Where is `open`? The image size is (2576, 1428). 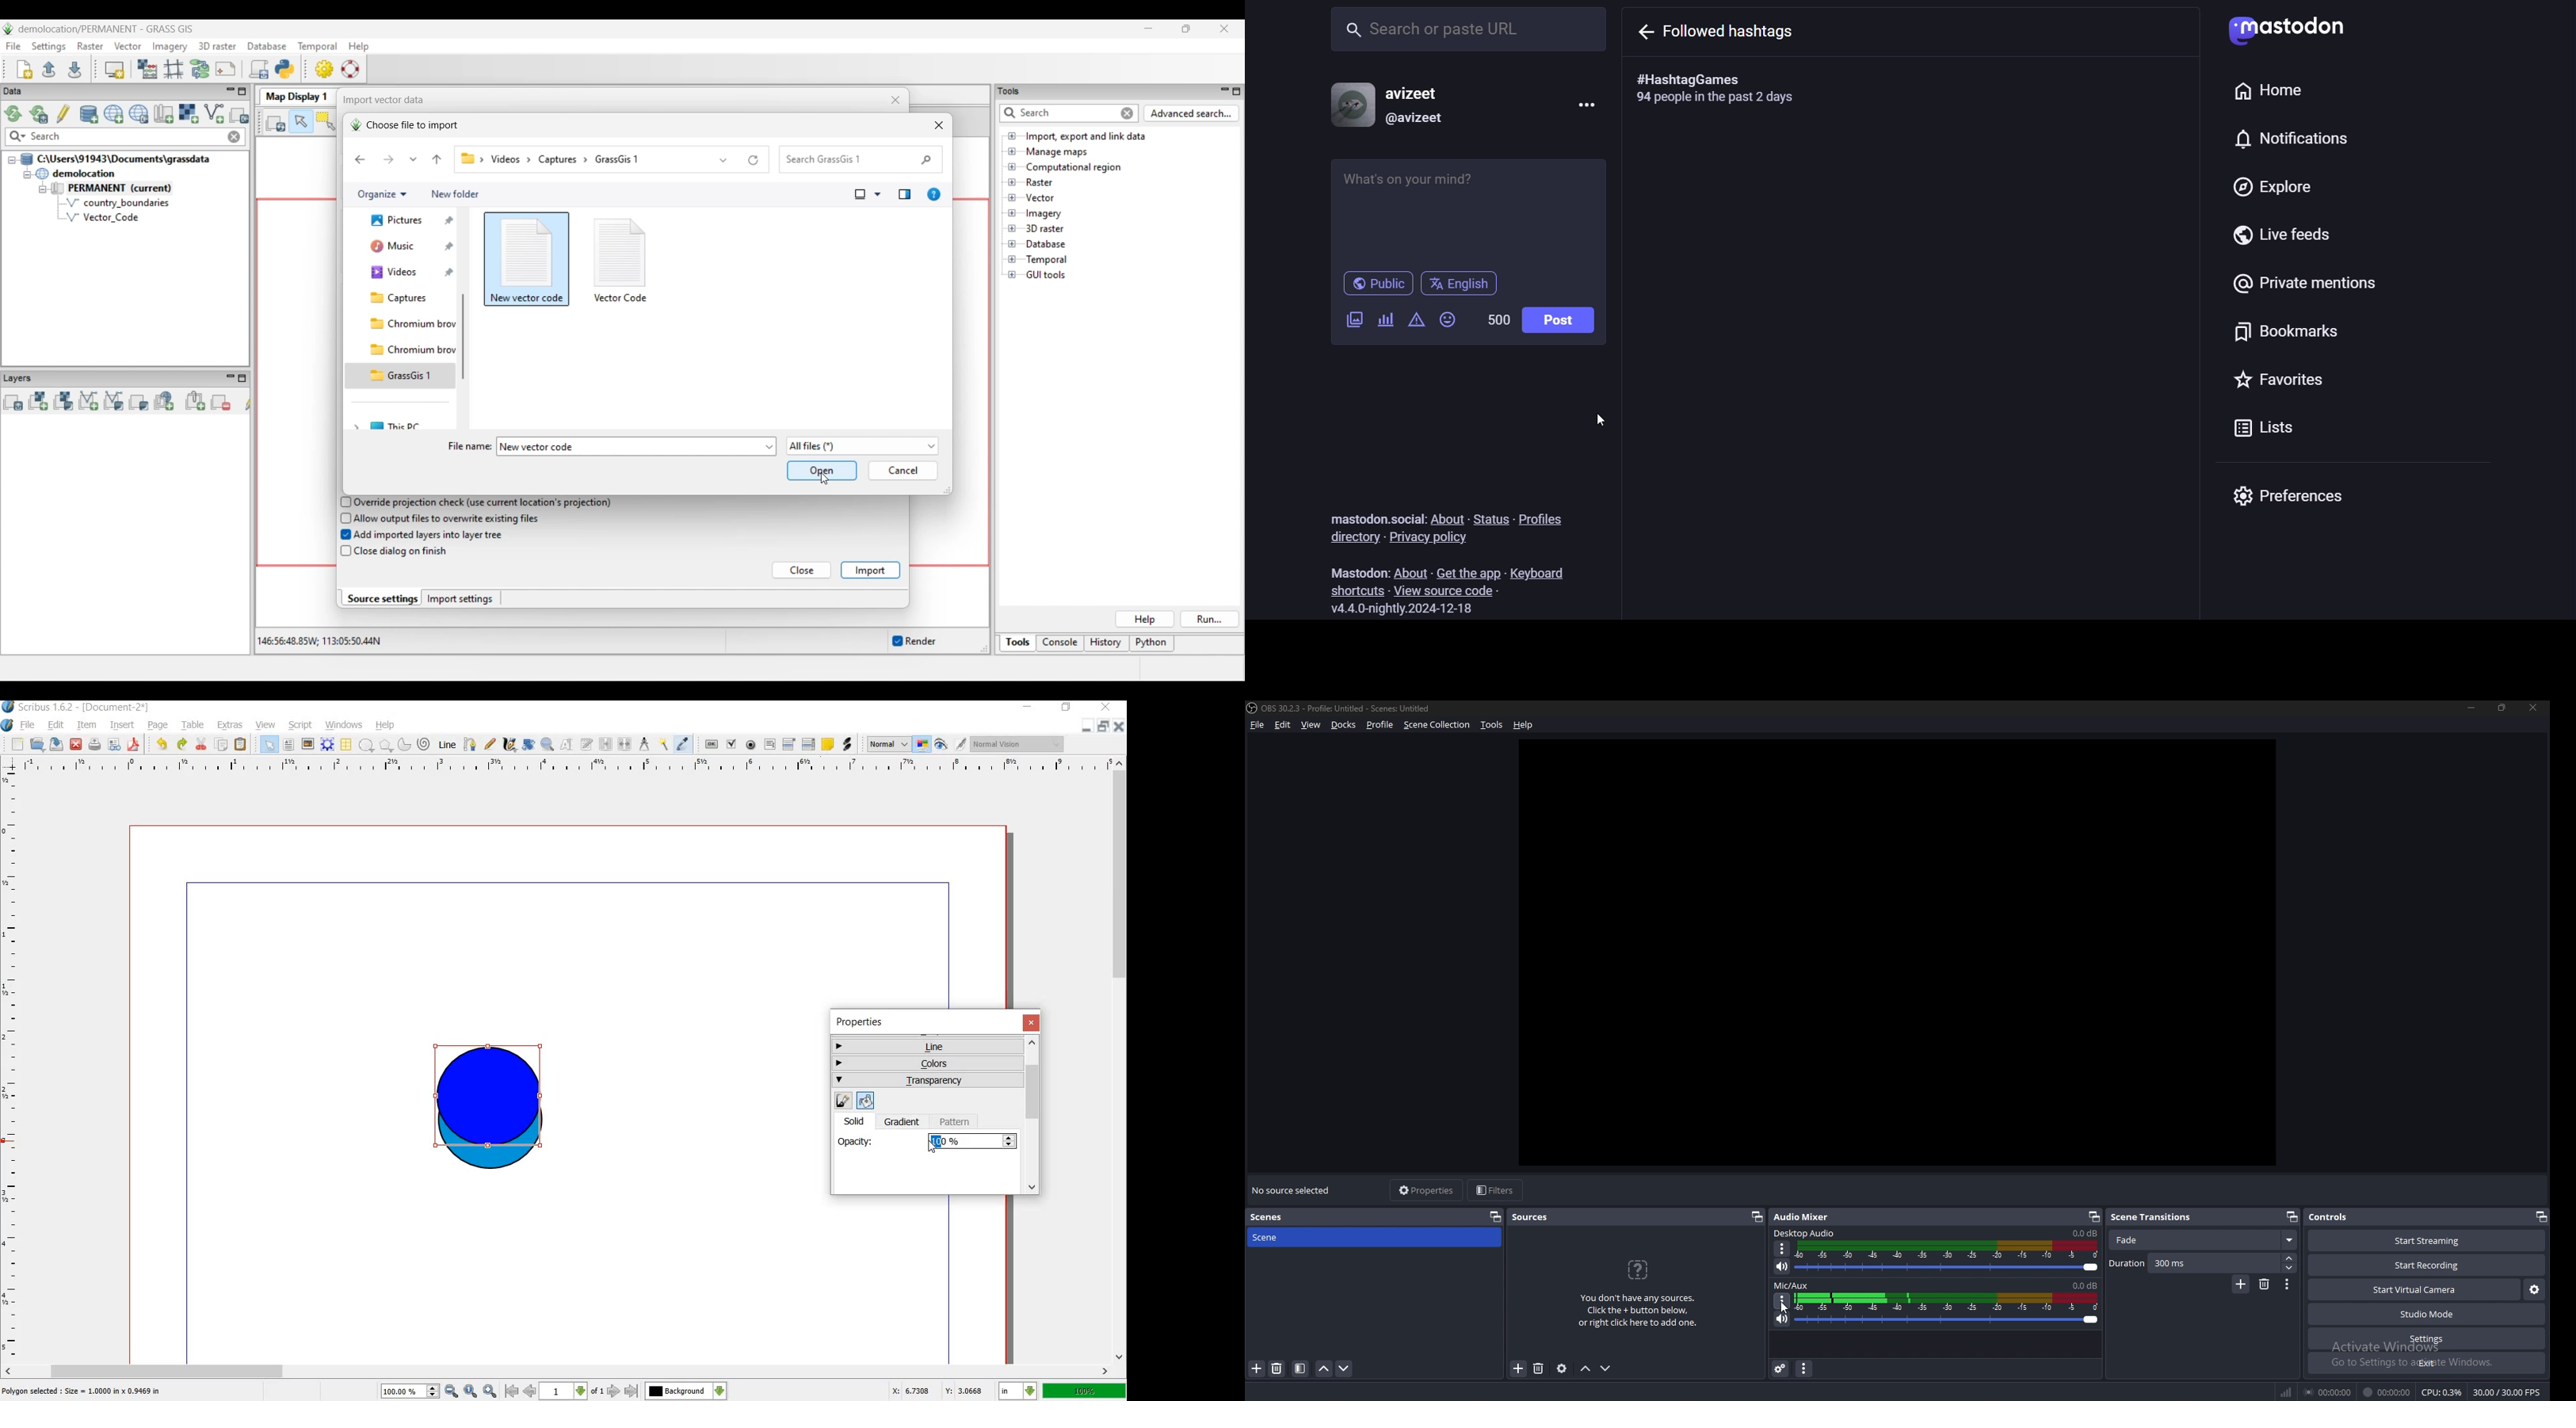
open is located at coordinates (36, 744).